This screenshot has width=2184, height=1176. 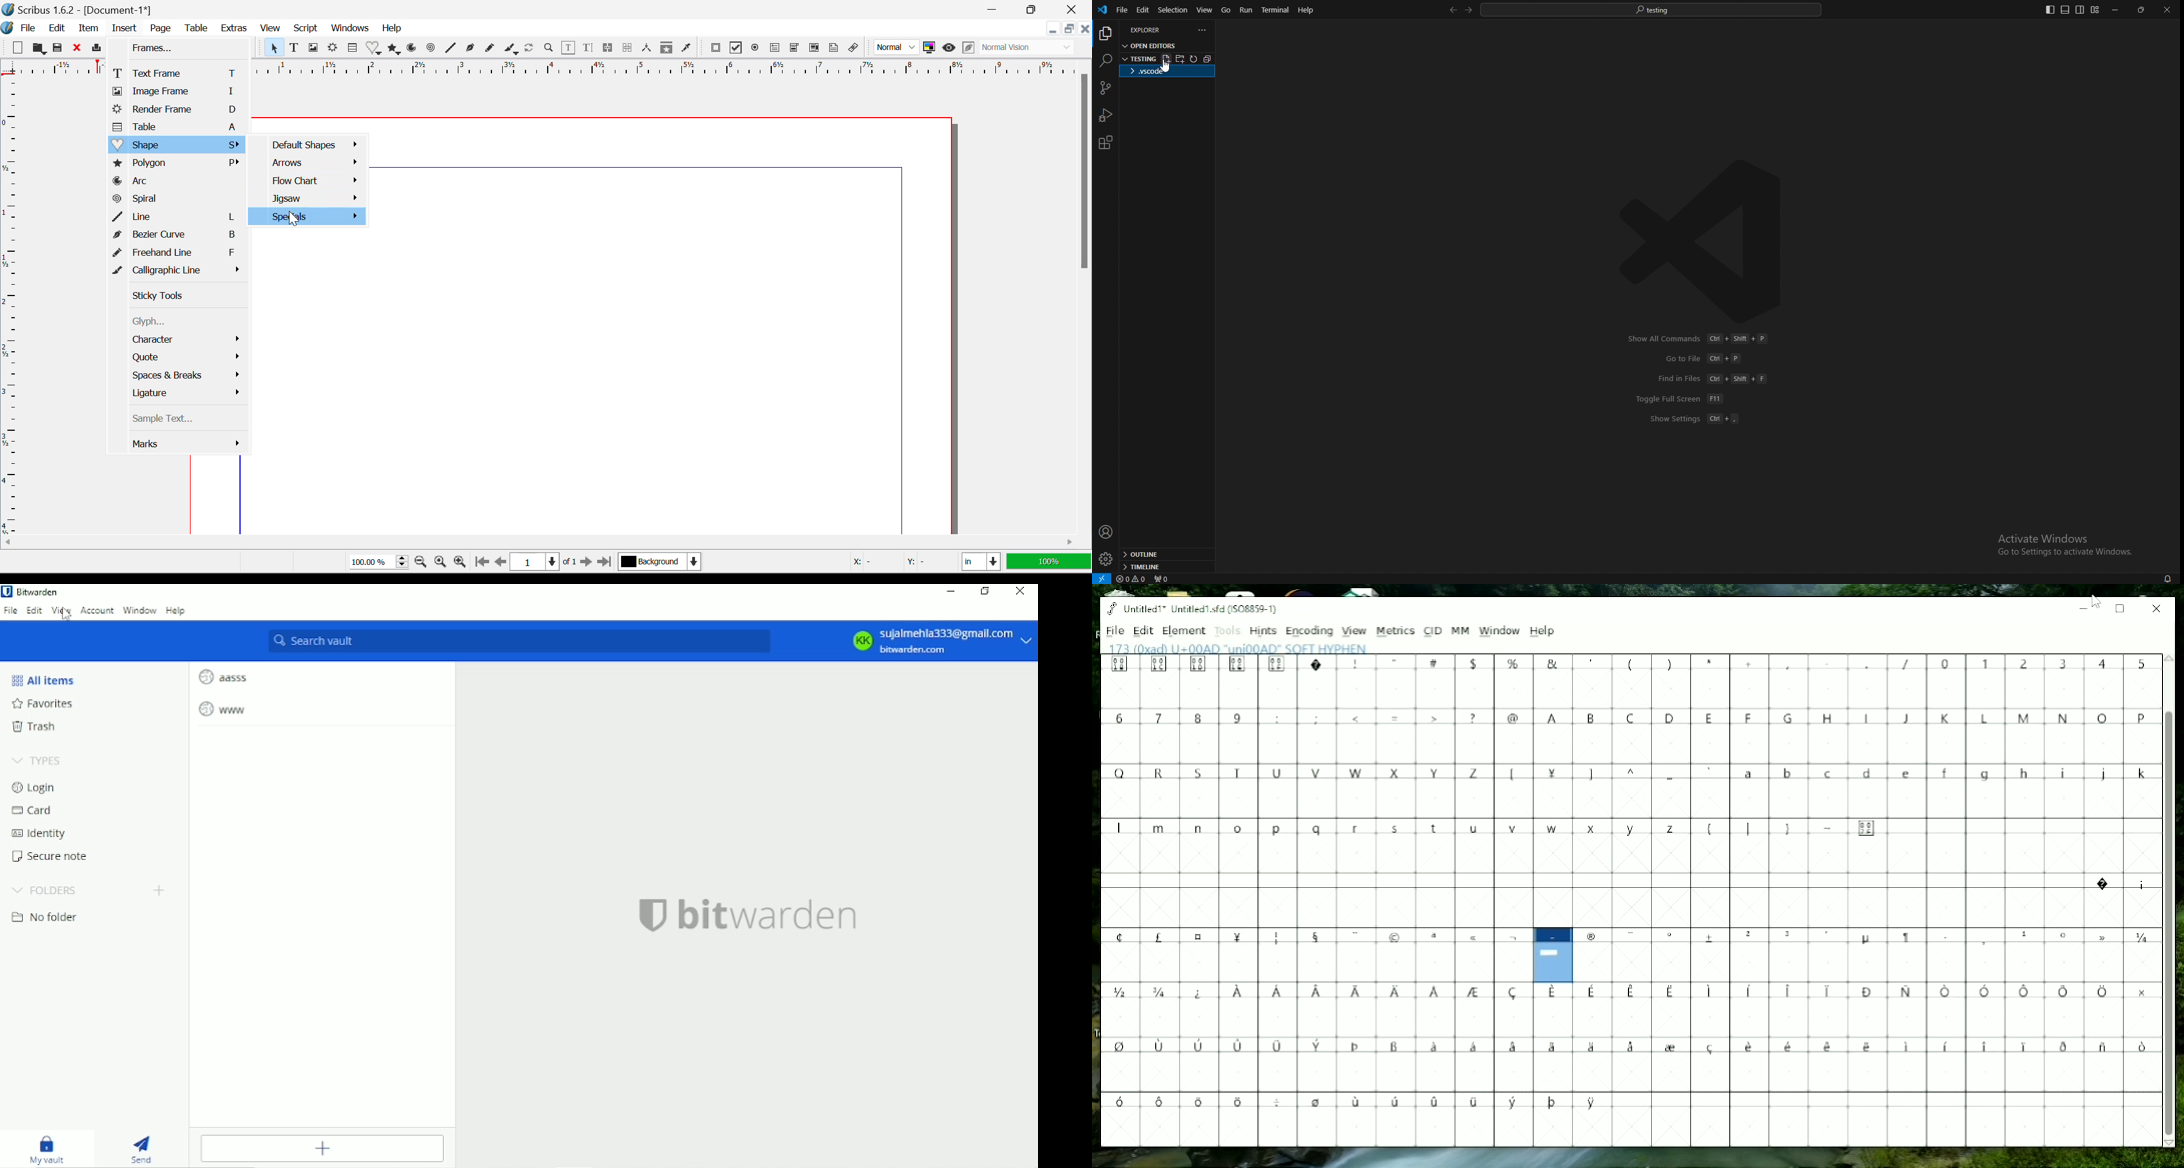 What do you see at coordinates (177, 127) in the screenshot?
I see `Table` at bounding box center [177, 127].